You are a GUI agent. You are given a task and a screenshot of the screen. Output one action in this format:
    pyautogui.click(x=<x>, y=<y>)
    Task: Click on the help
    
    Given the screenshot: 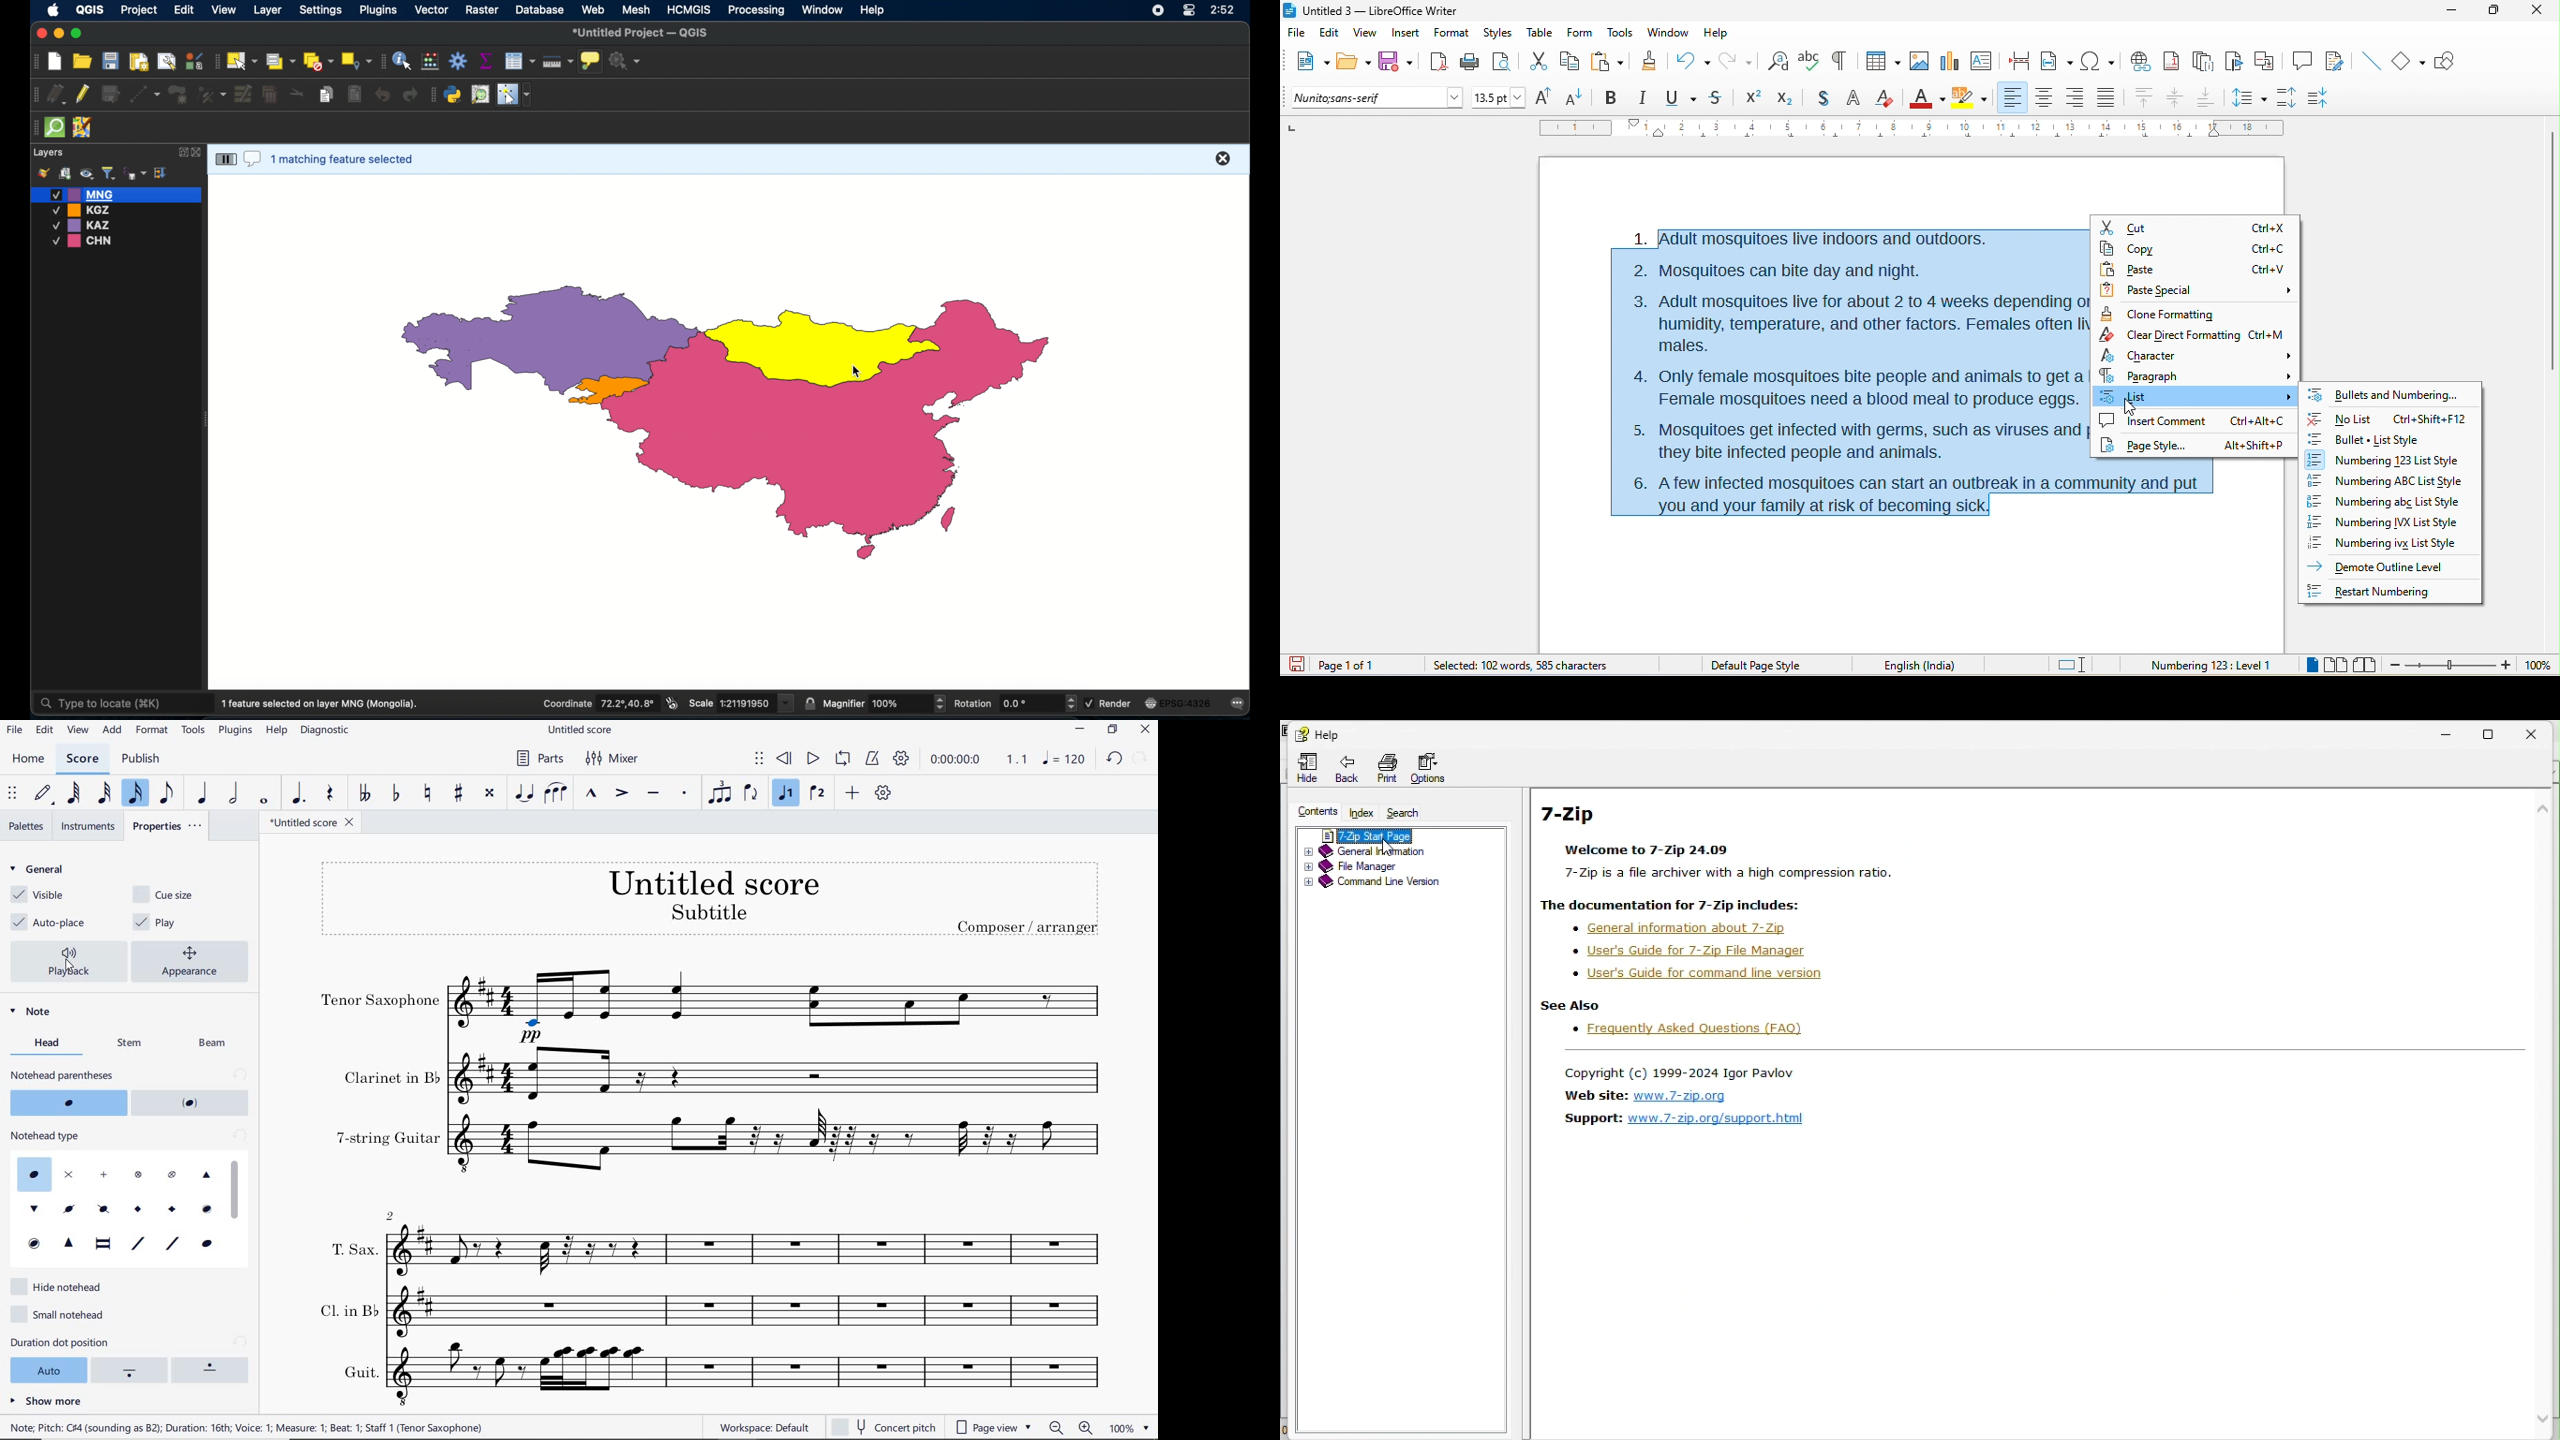 What is the action you would take?
    pyautogui.click(x=275, y=732)
    